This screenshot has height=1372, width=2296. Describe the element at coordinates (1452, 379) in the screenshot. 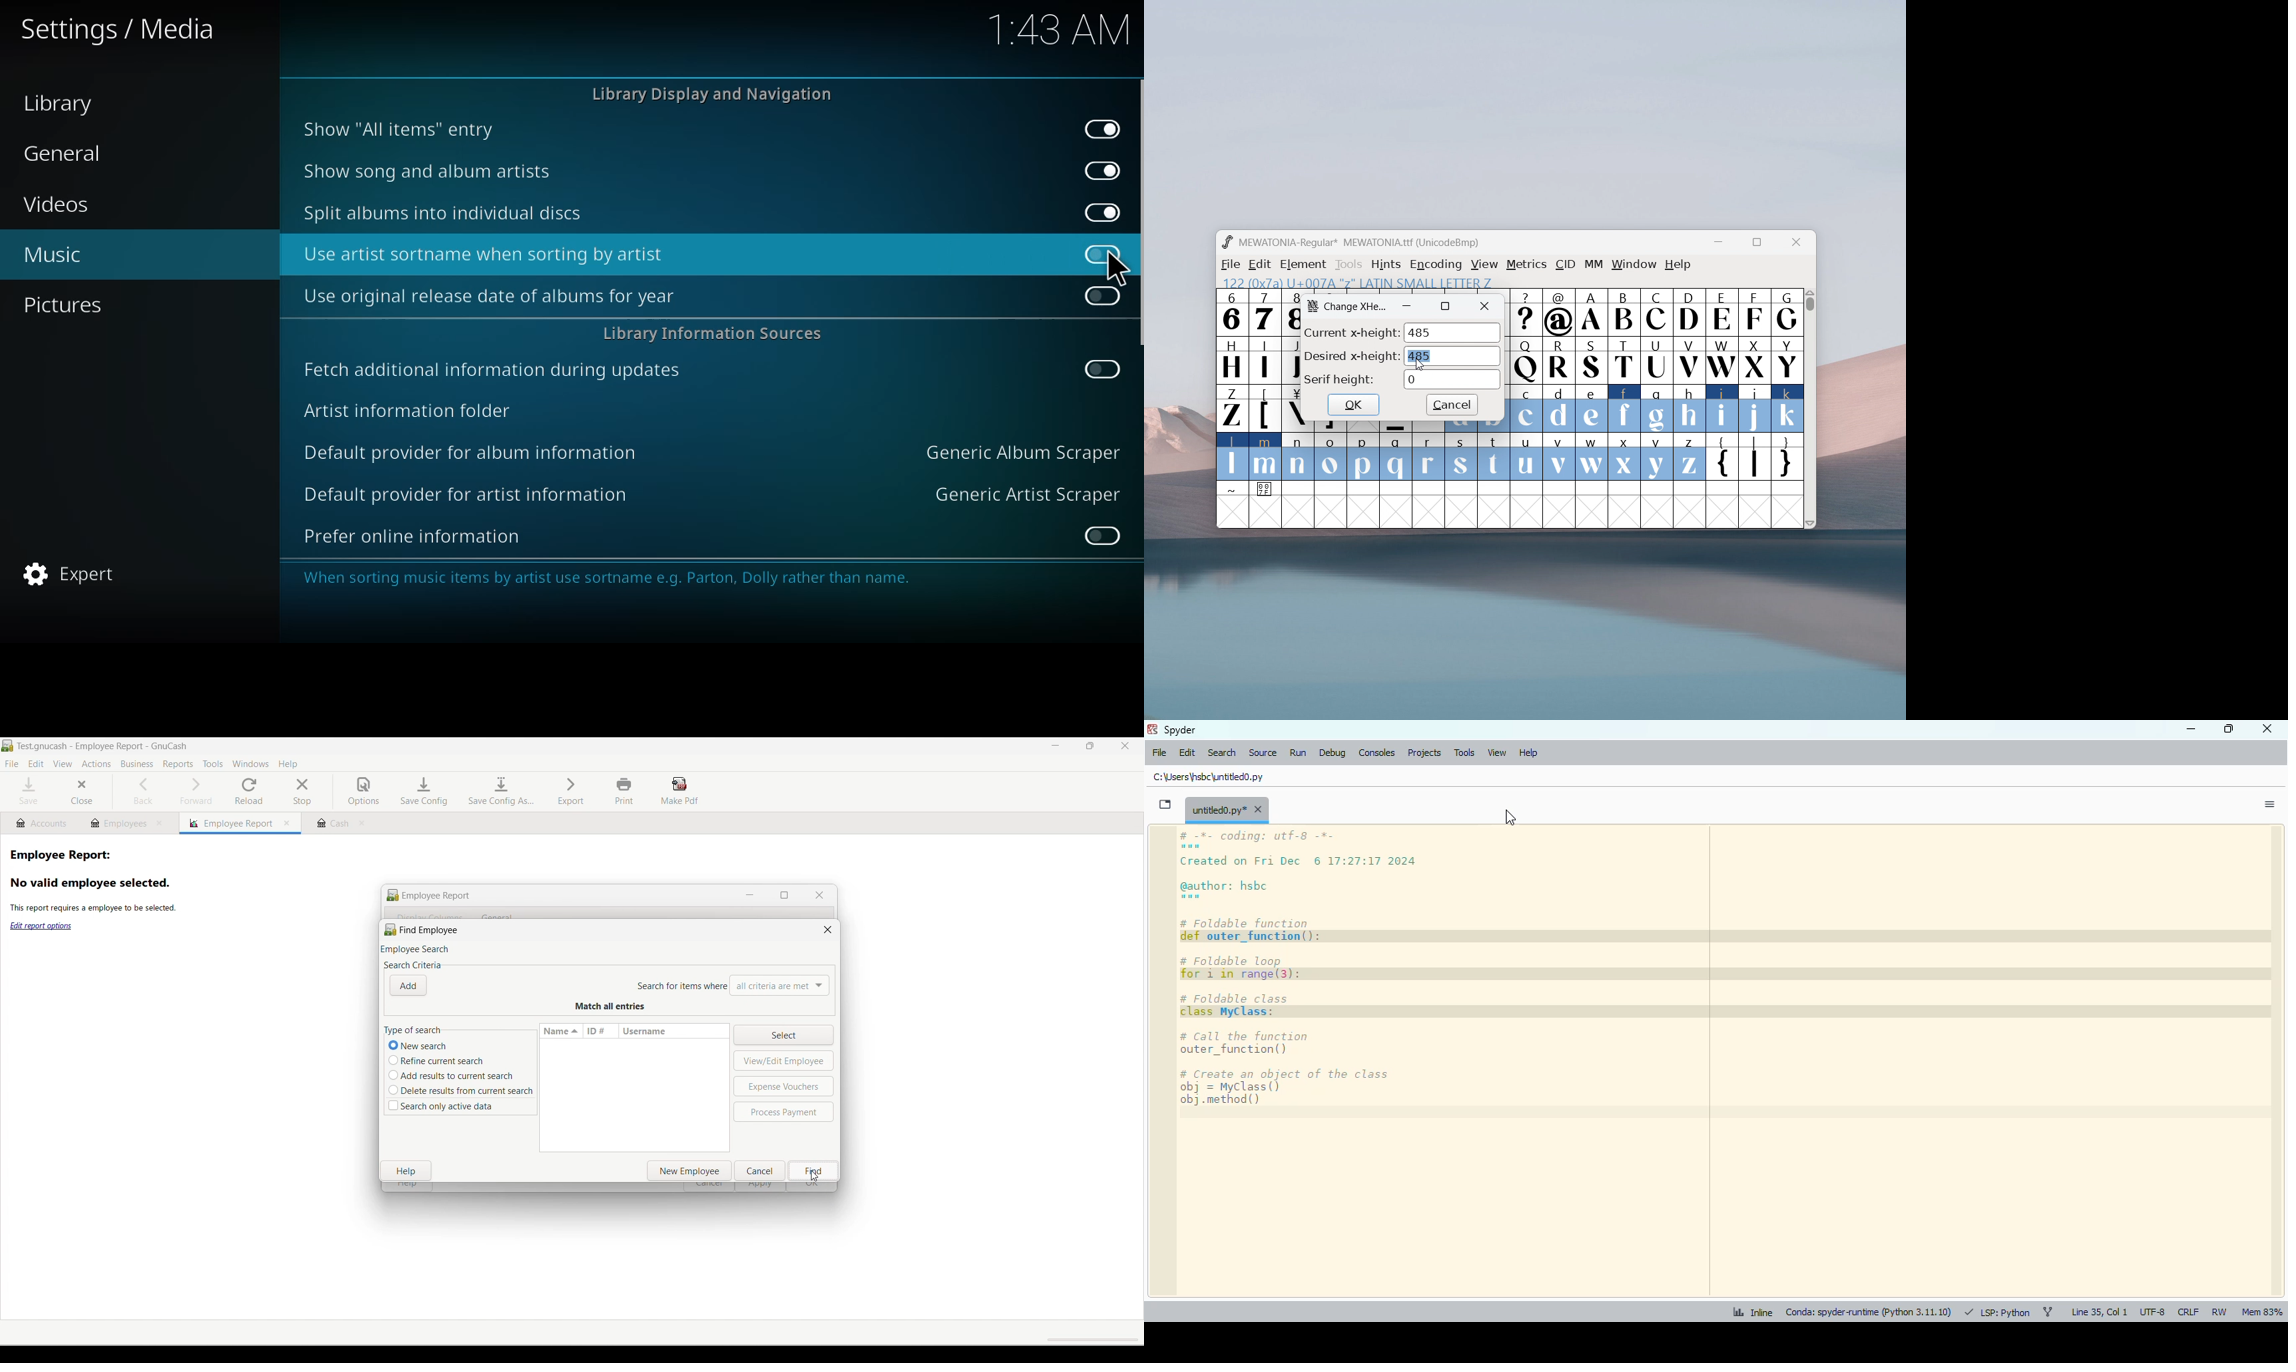

I see `0` at that location.